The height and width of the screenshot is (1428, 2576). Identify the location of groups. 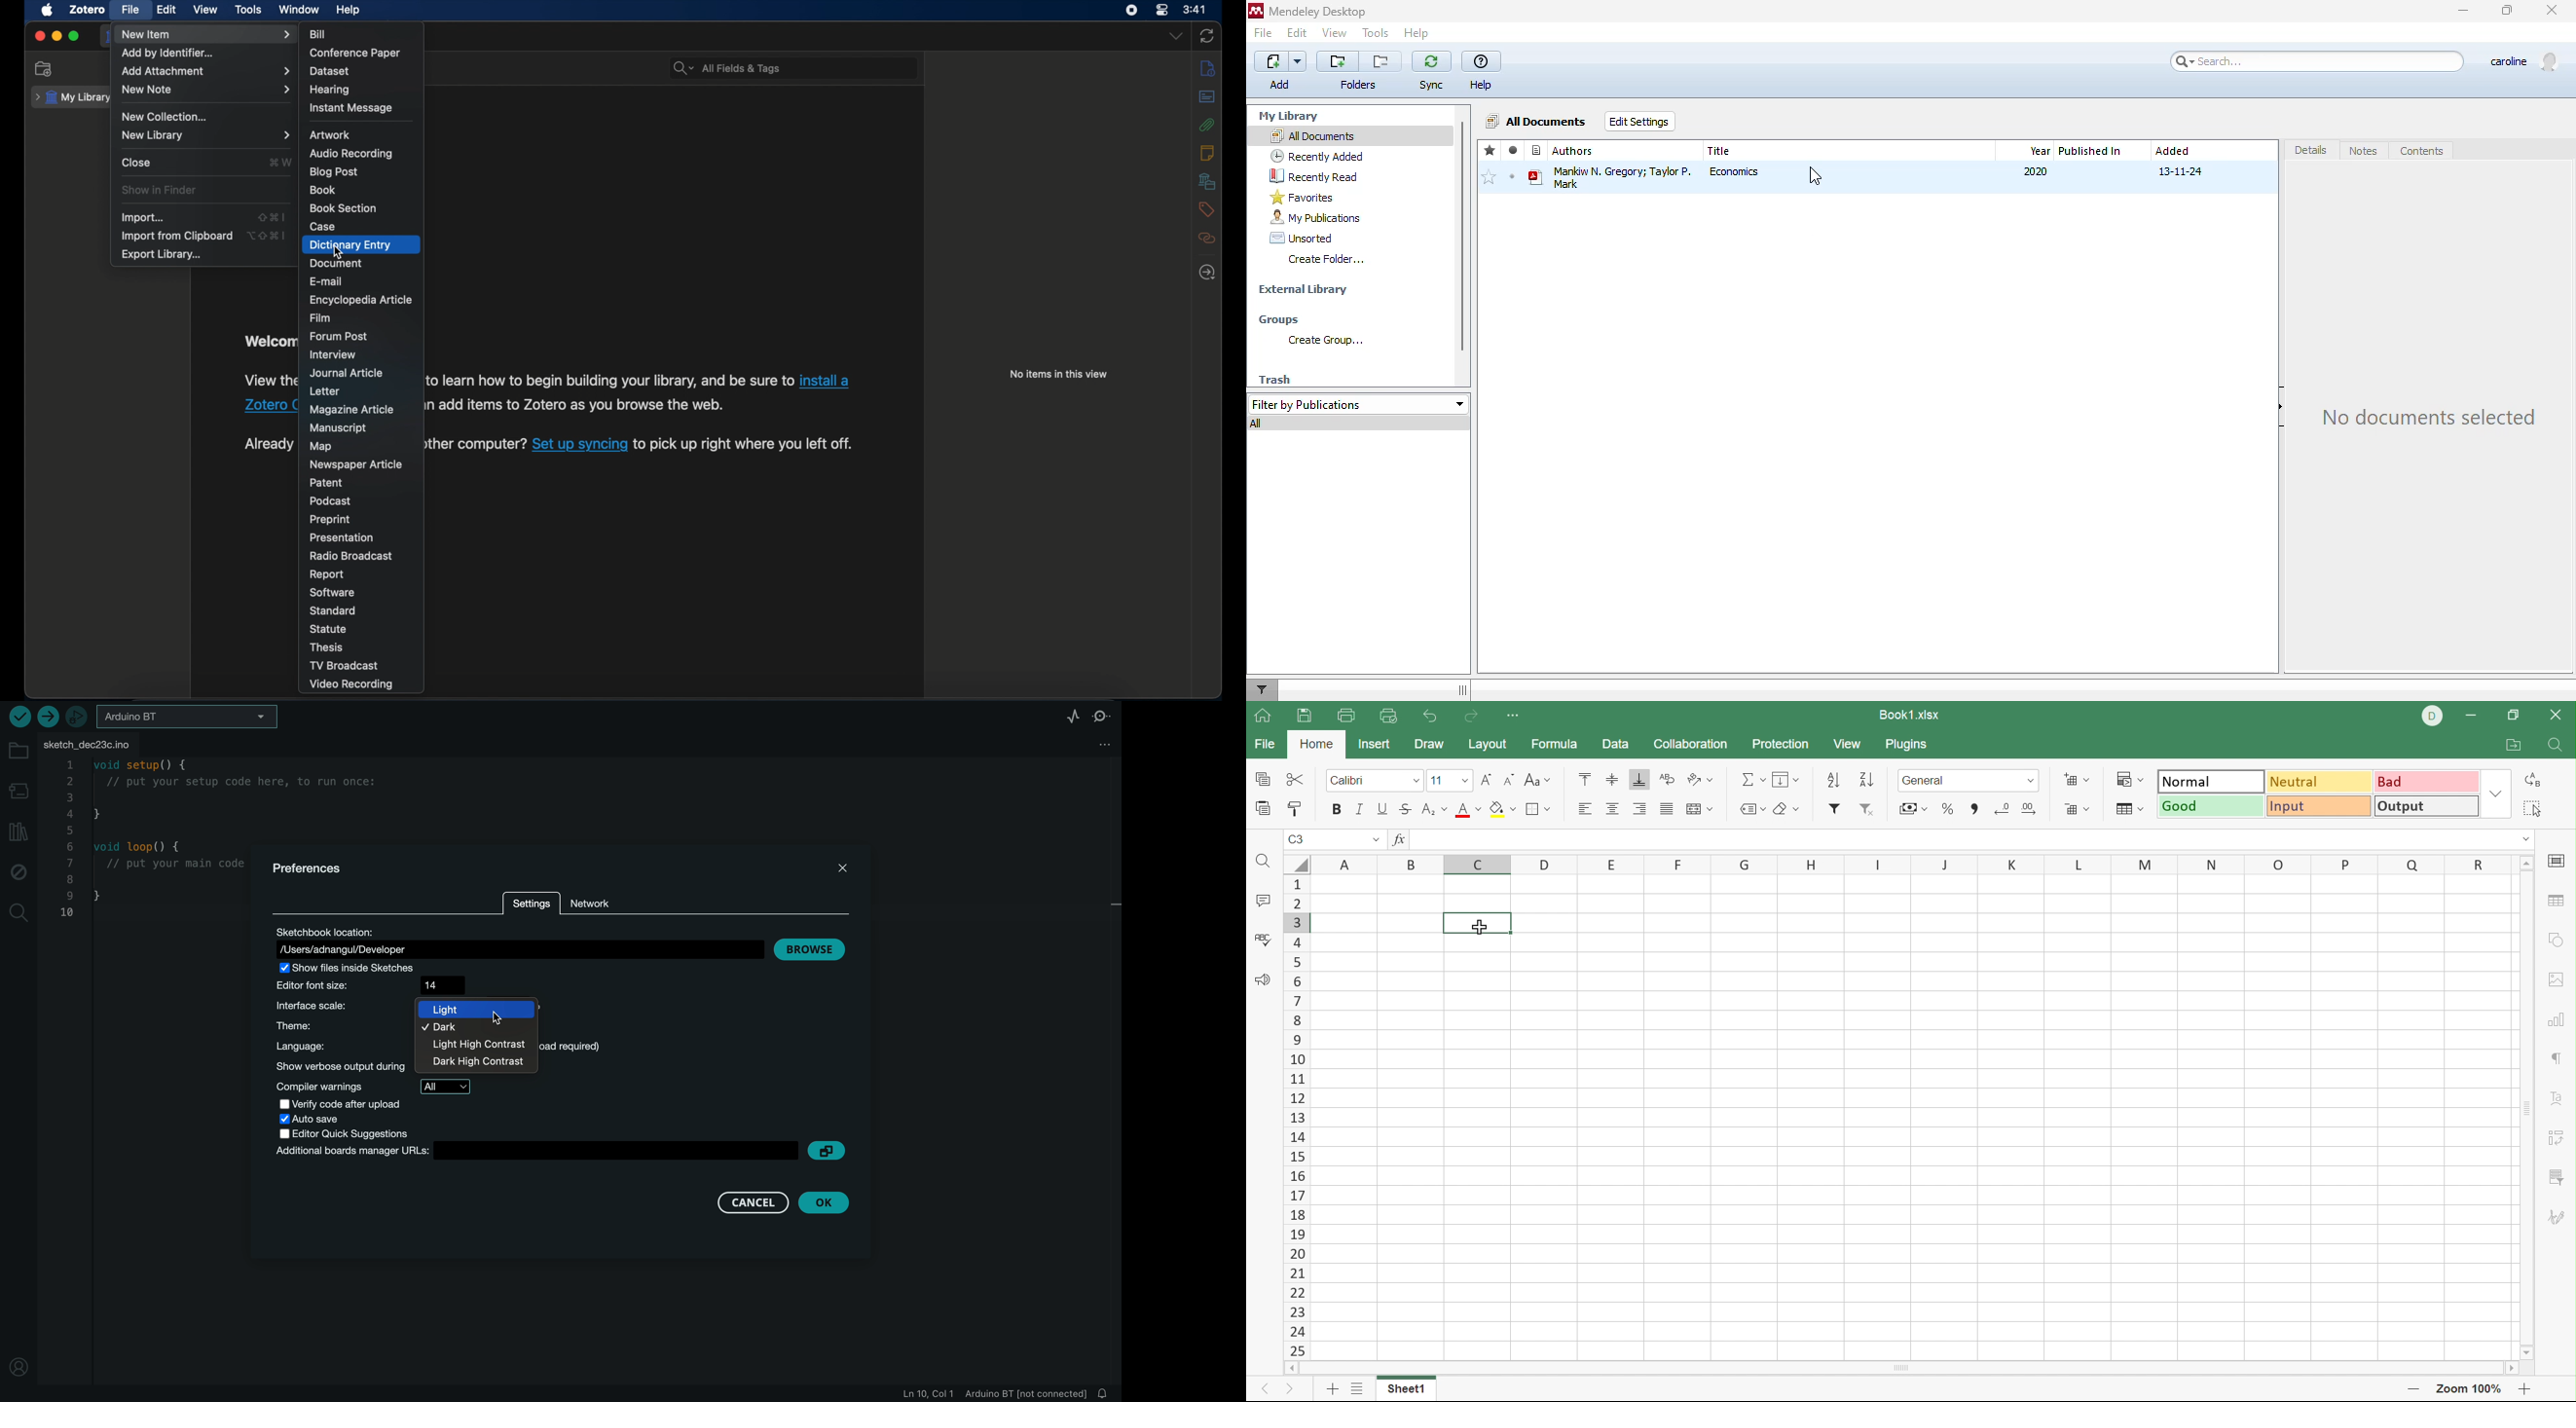
(1281, 320).